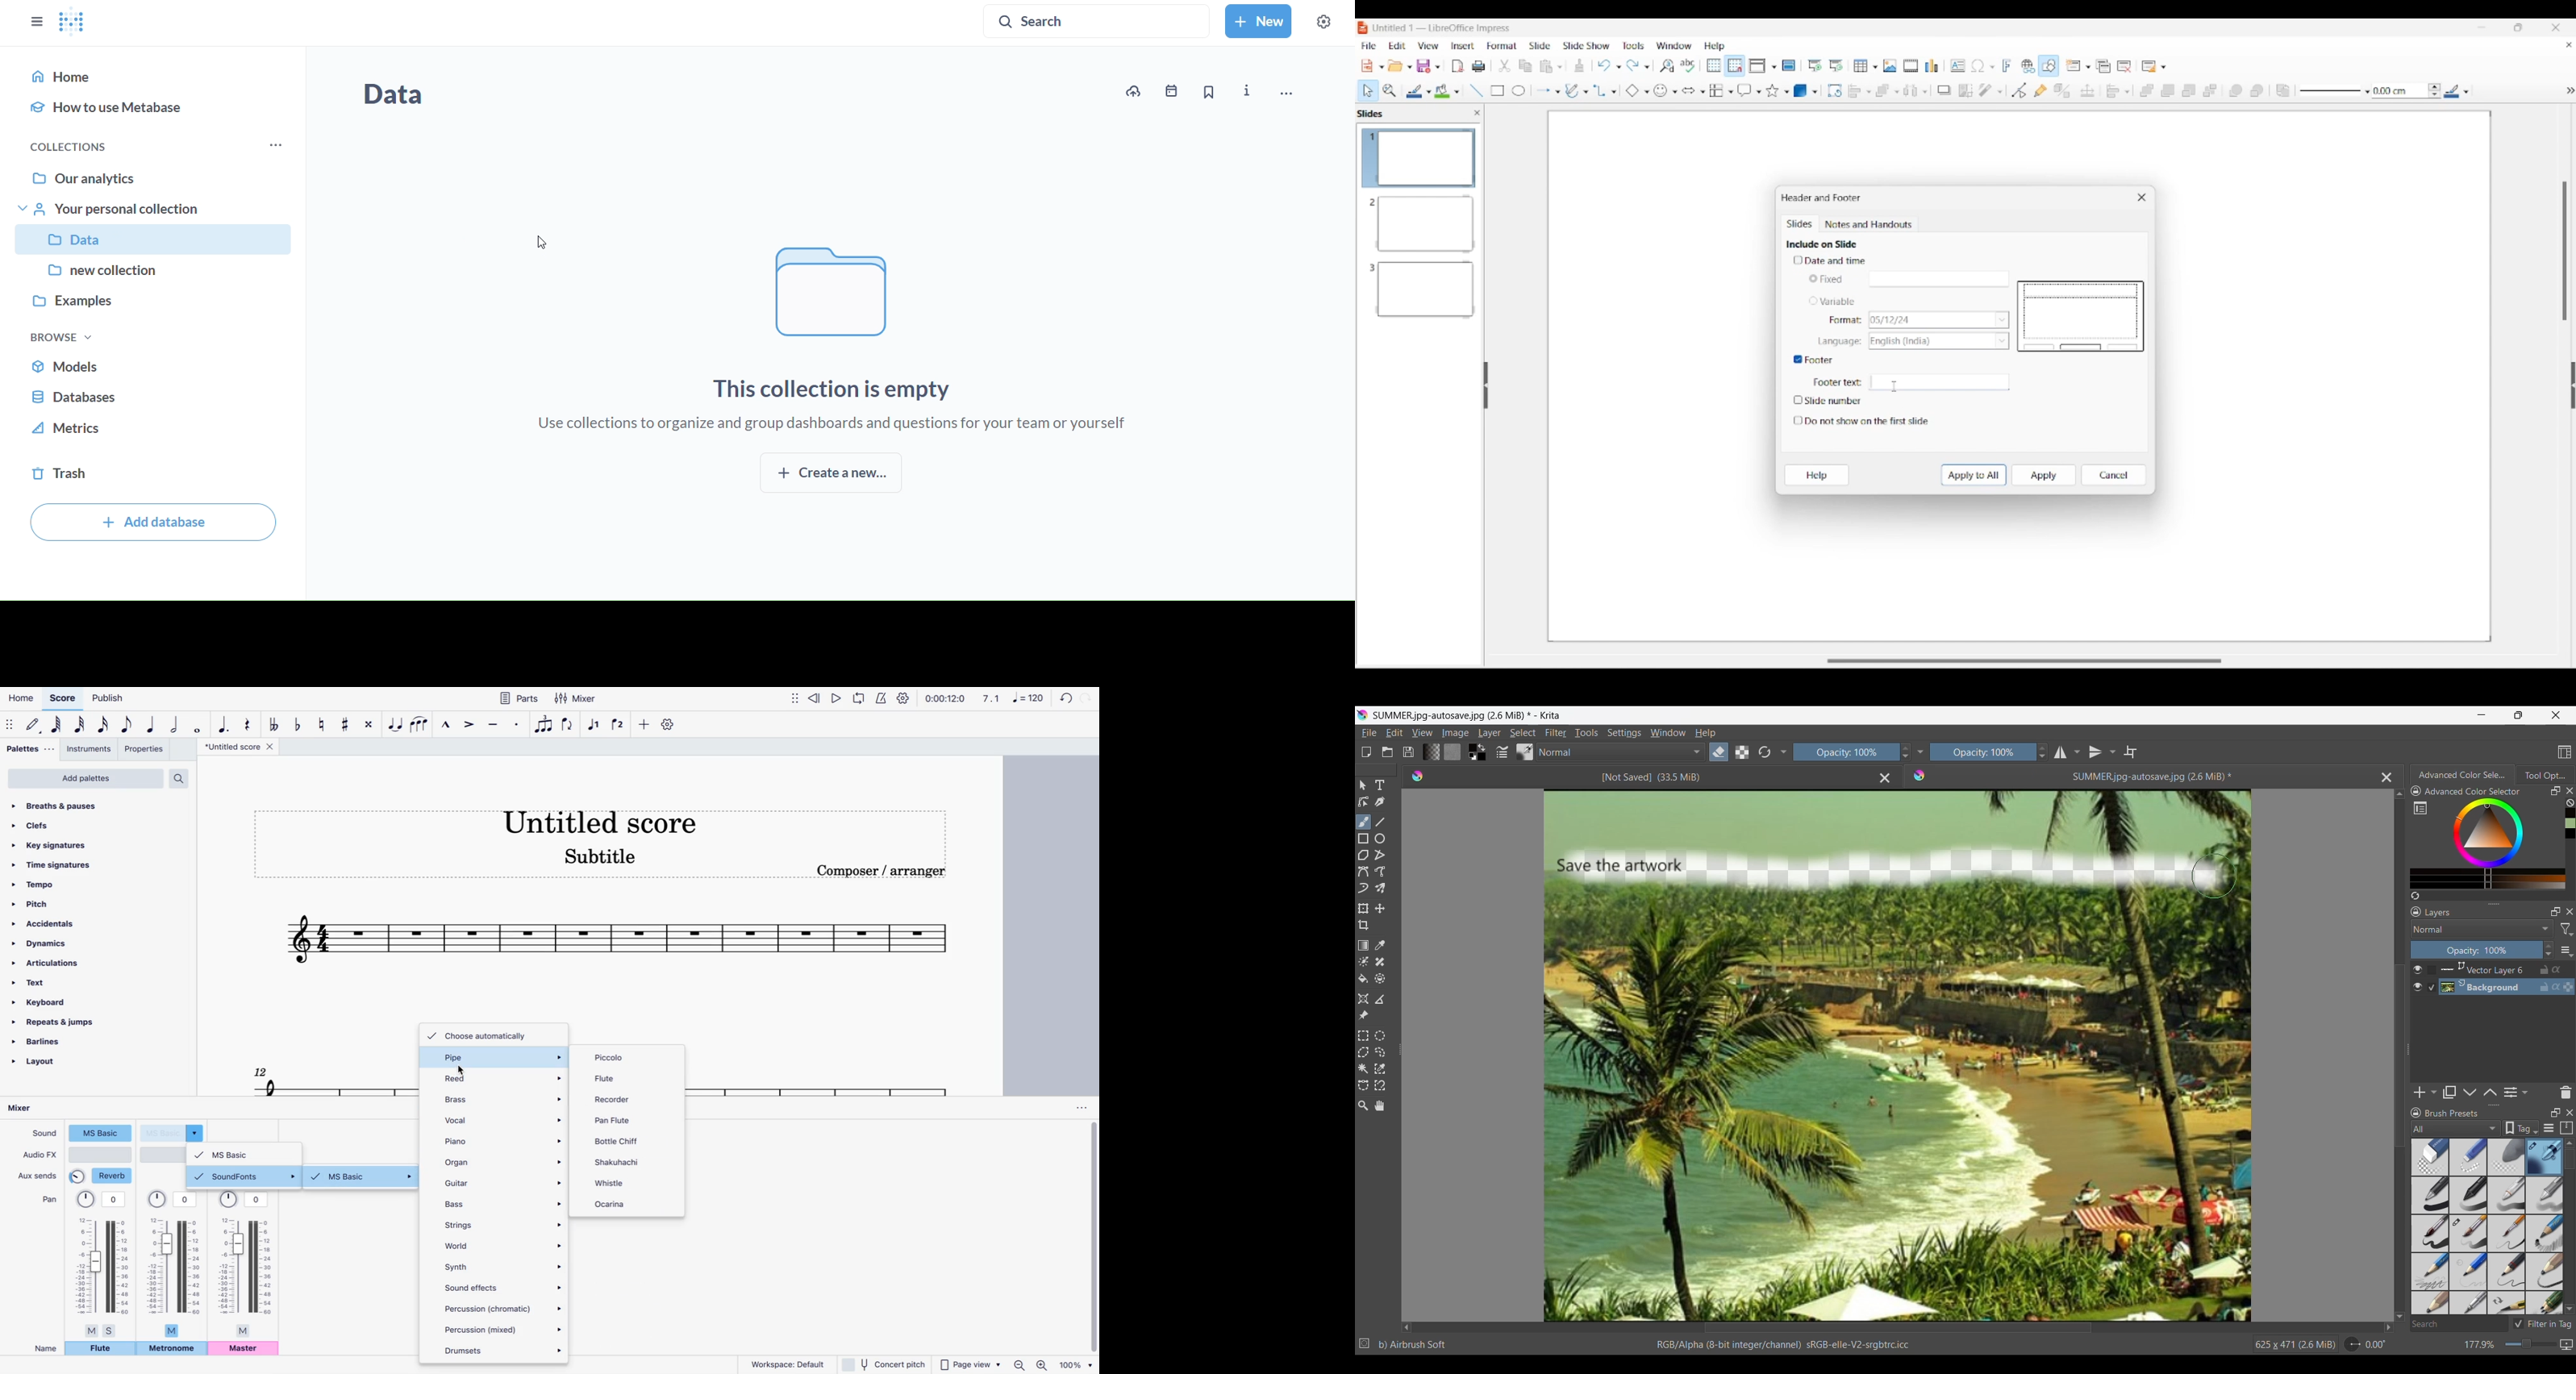 Image resolution: width=2576 pixels, height=1400 pixels. What do you see at coordinates (2142, 197) in the screenshot?
I see `Close window` at bounding box center [2142, 197].